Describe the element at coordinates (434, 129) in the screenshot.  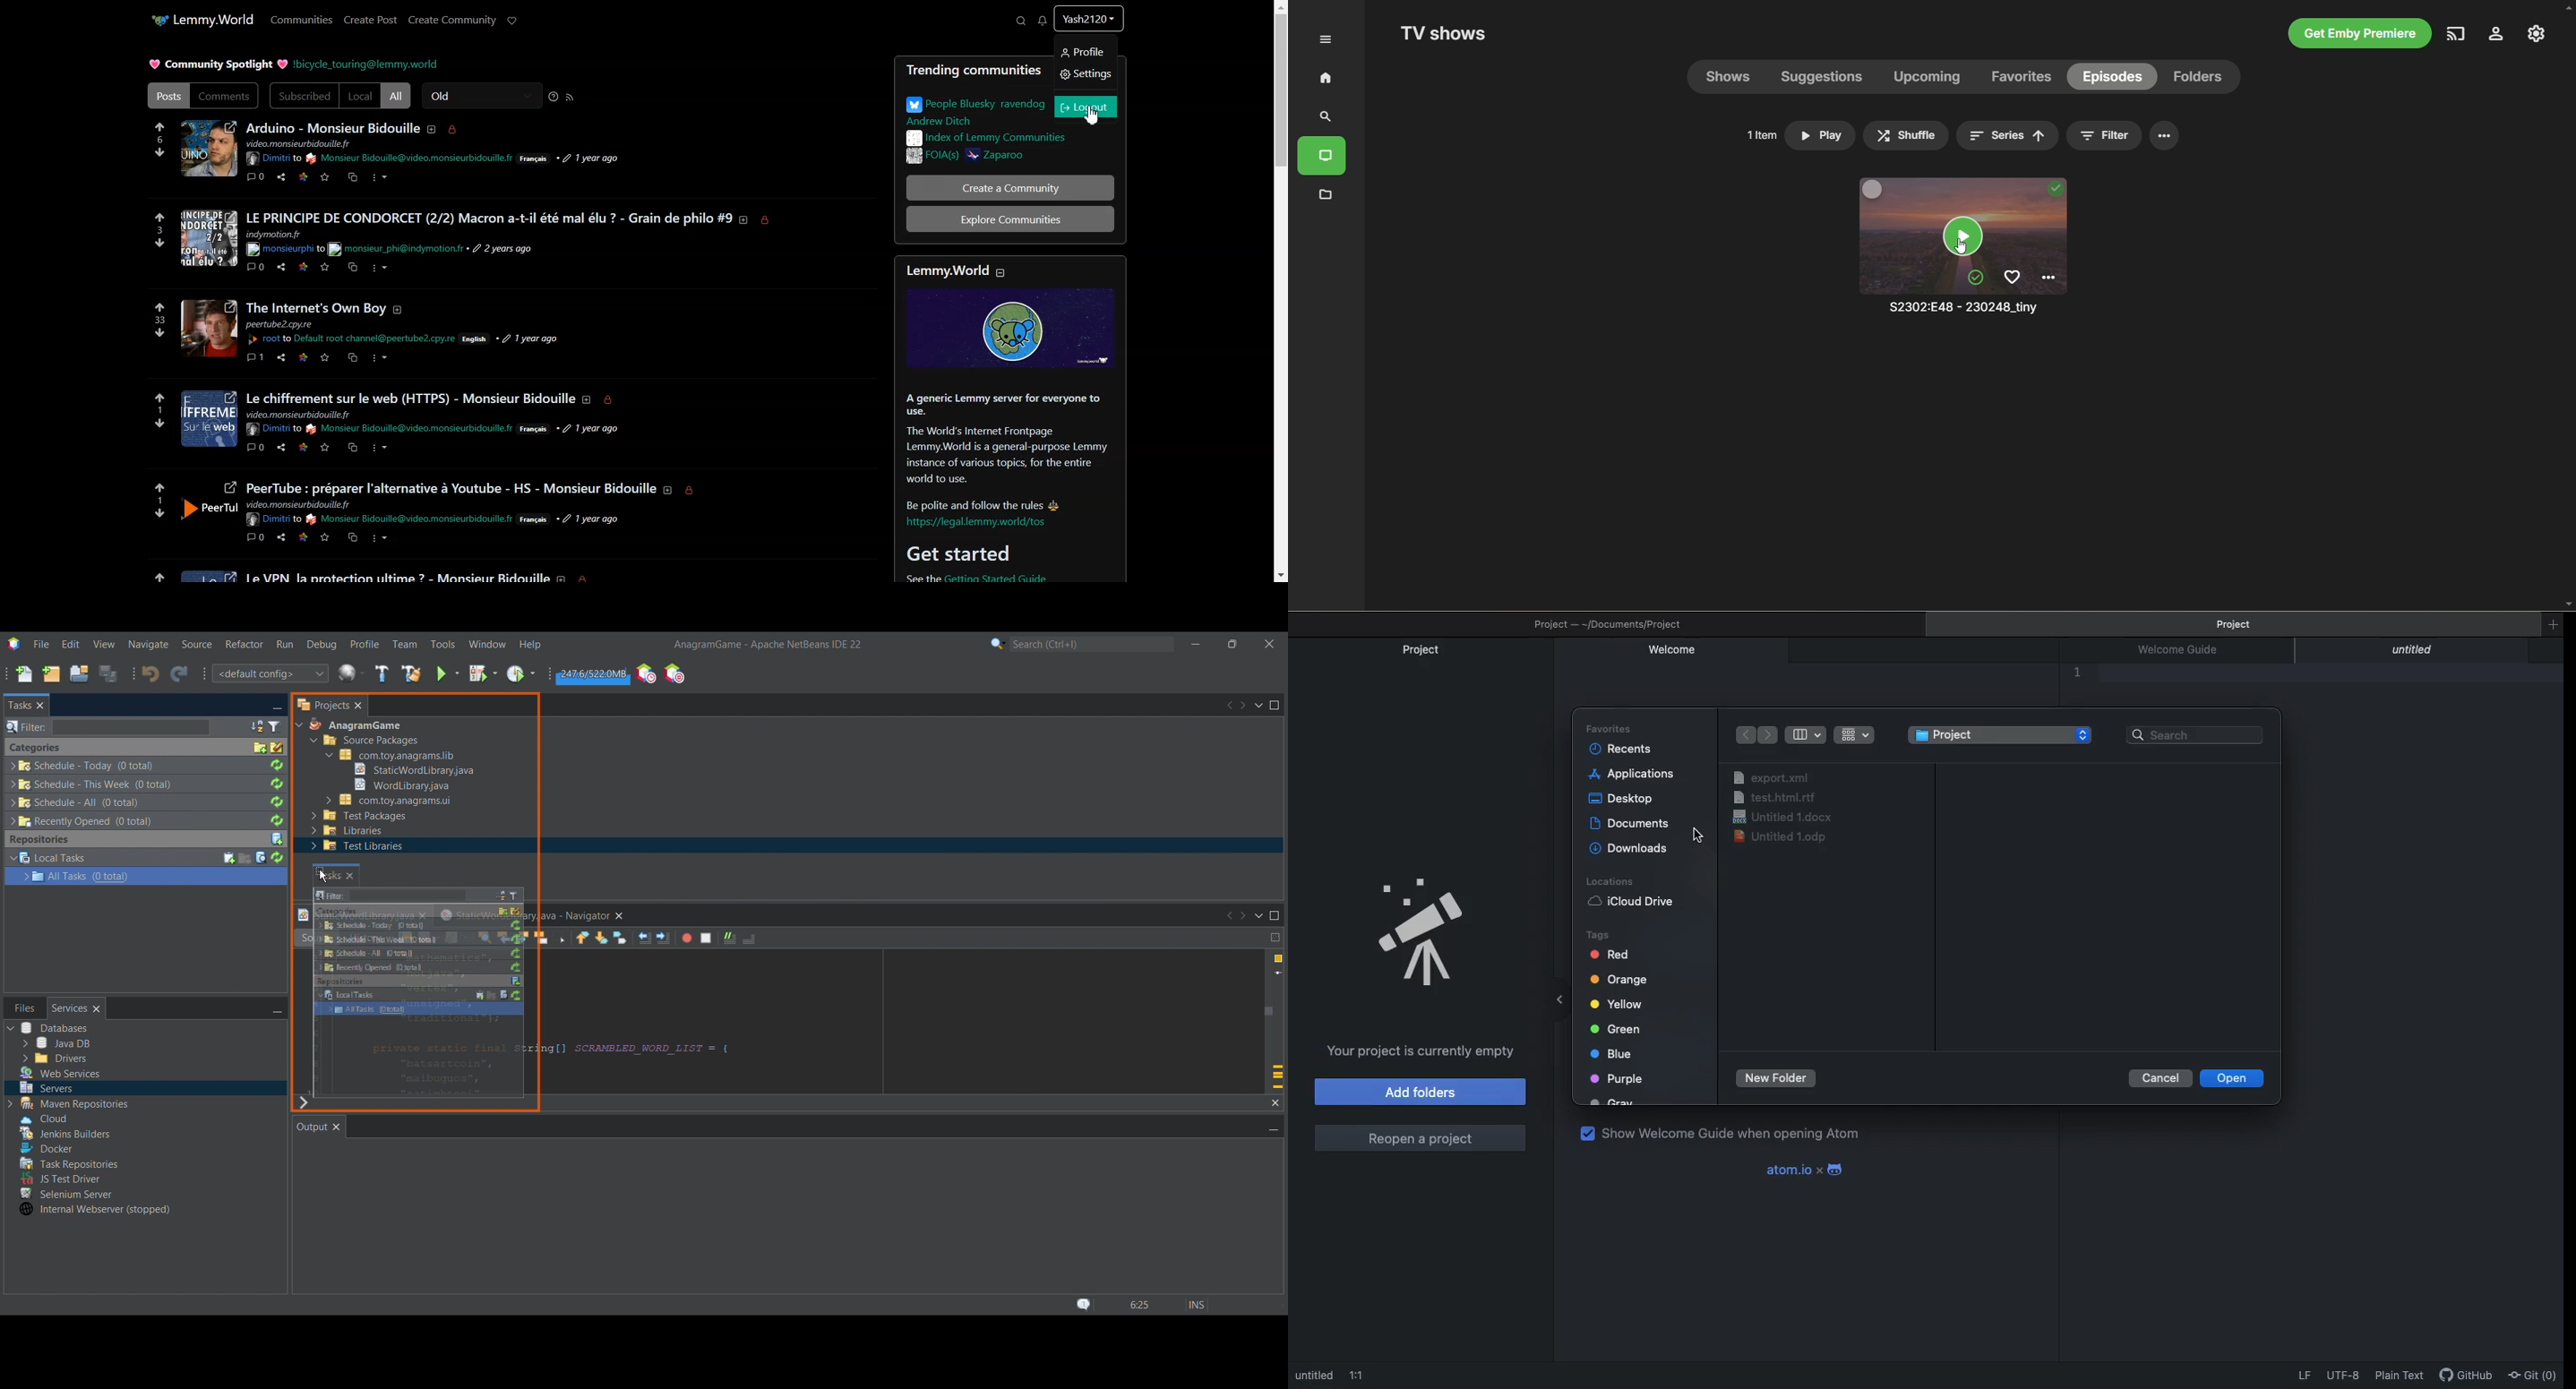
I see `About` at that location.